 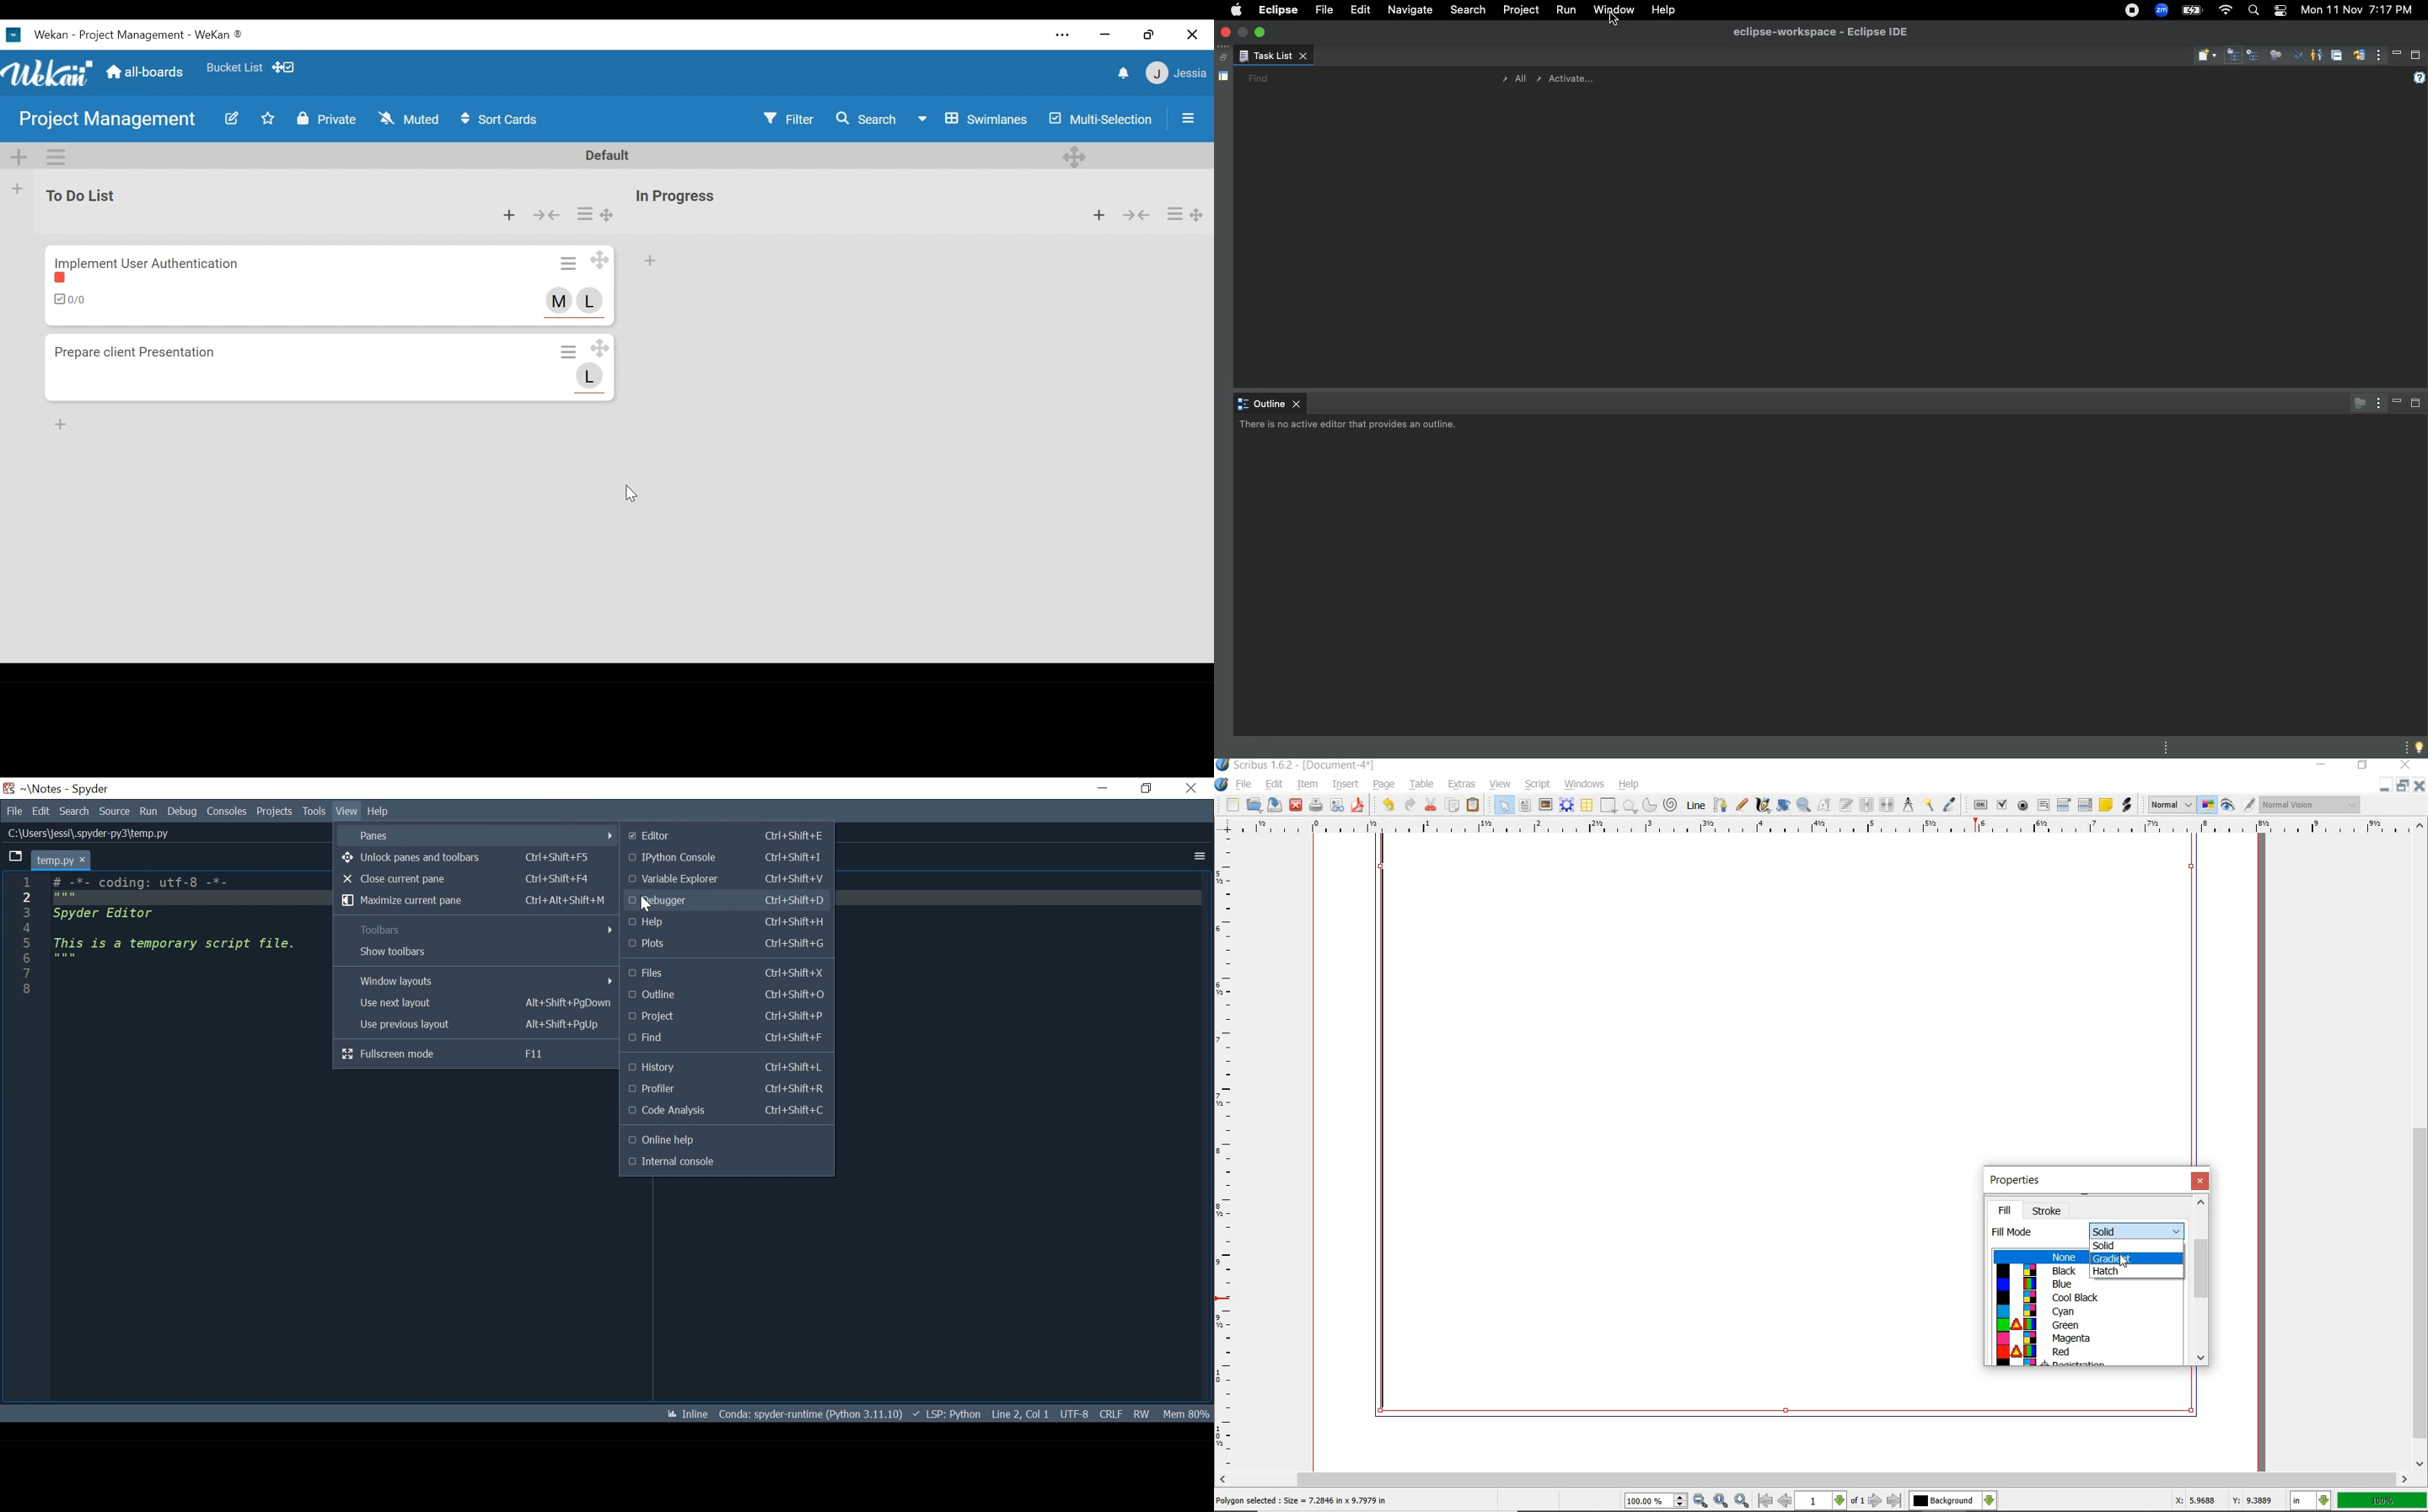 What do you see at coordinates (725, 879) in the screenshot?
I see `Variable Explorer` at bounding box center [725, 879].